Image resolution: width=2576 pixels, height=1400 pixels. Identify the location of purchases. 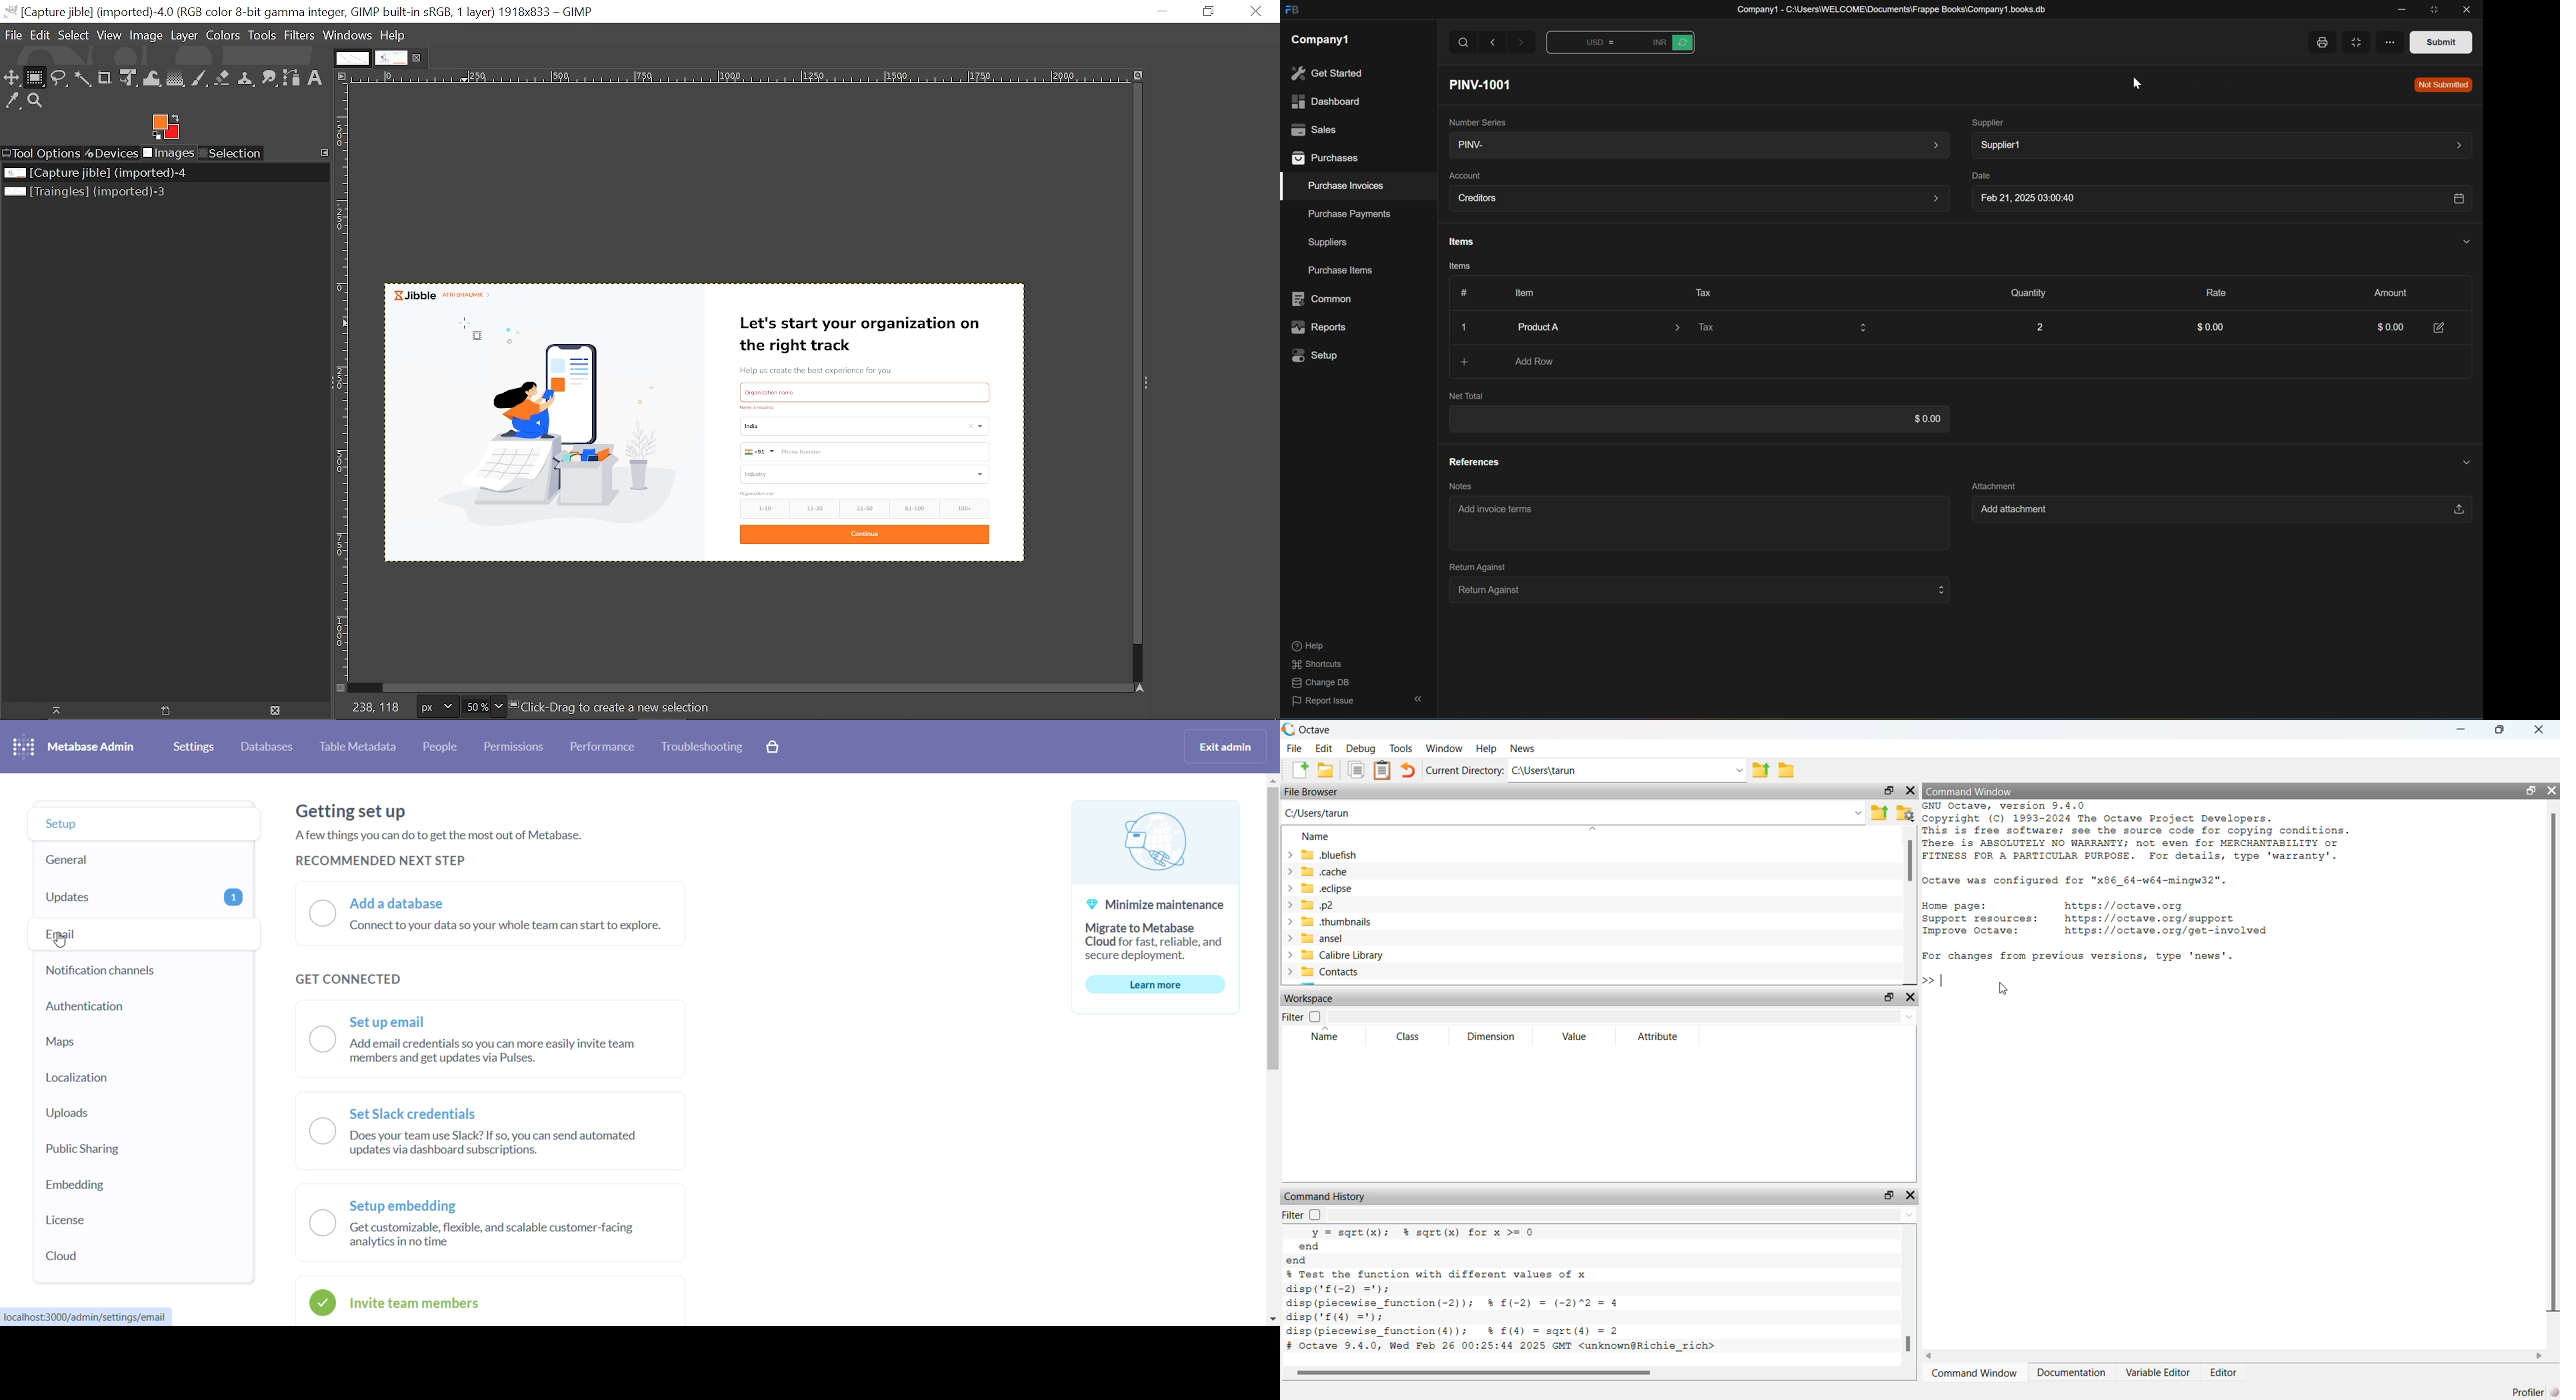
(1327, 159).